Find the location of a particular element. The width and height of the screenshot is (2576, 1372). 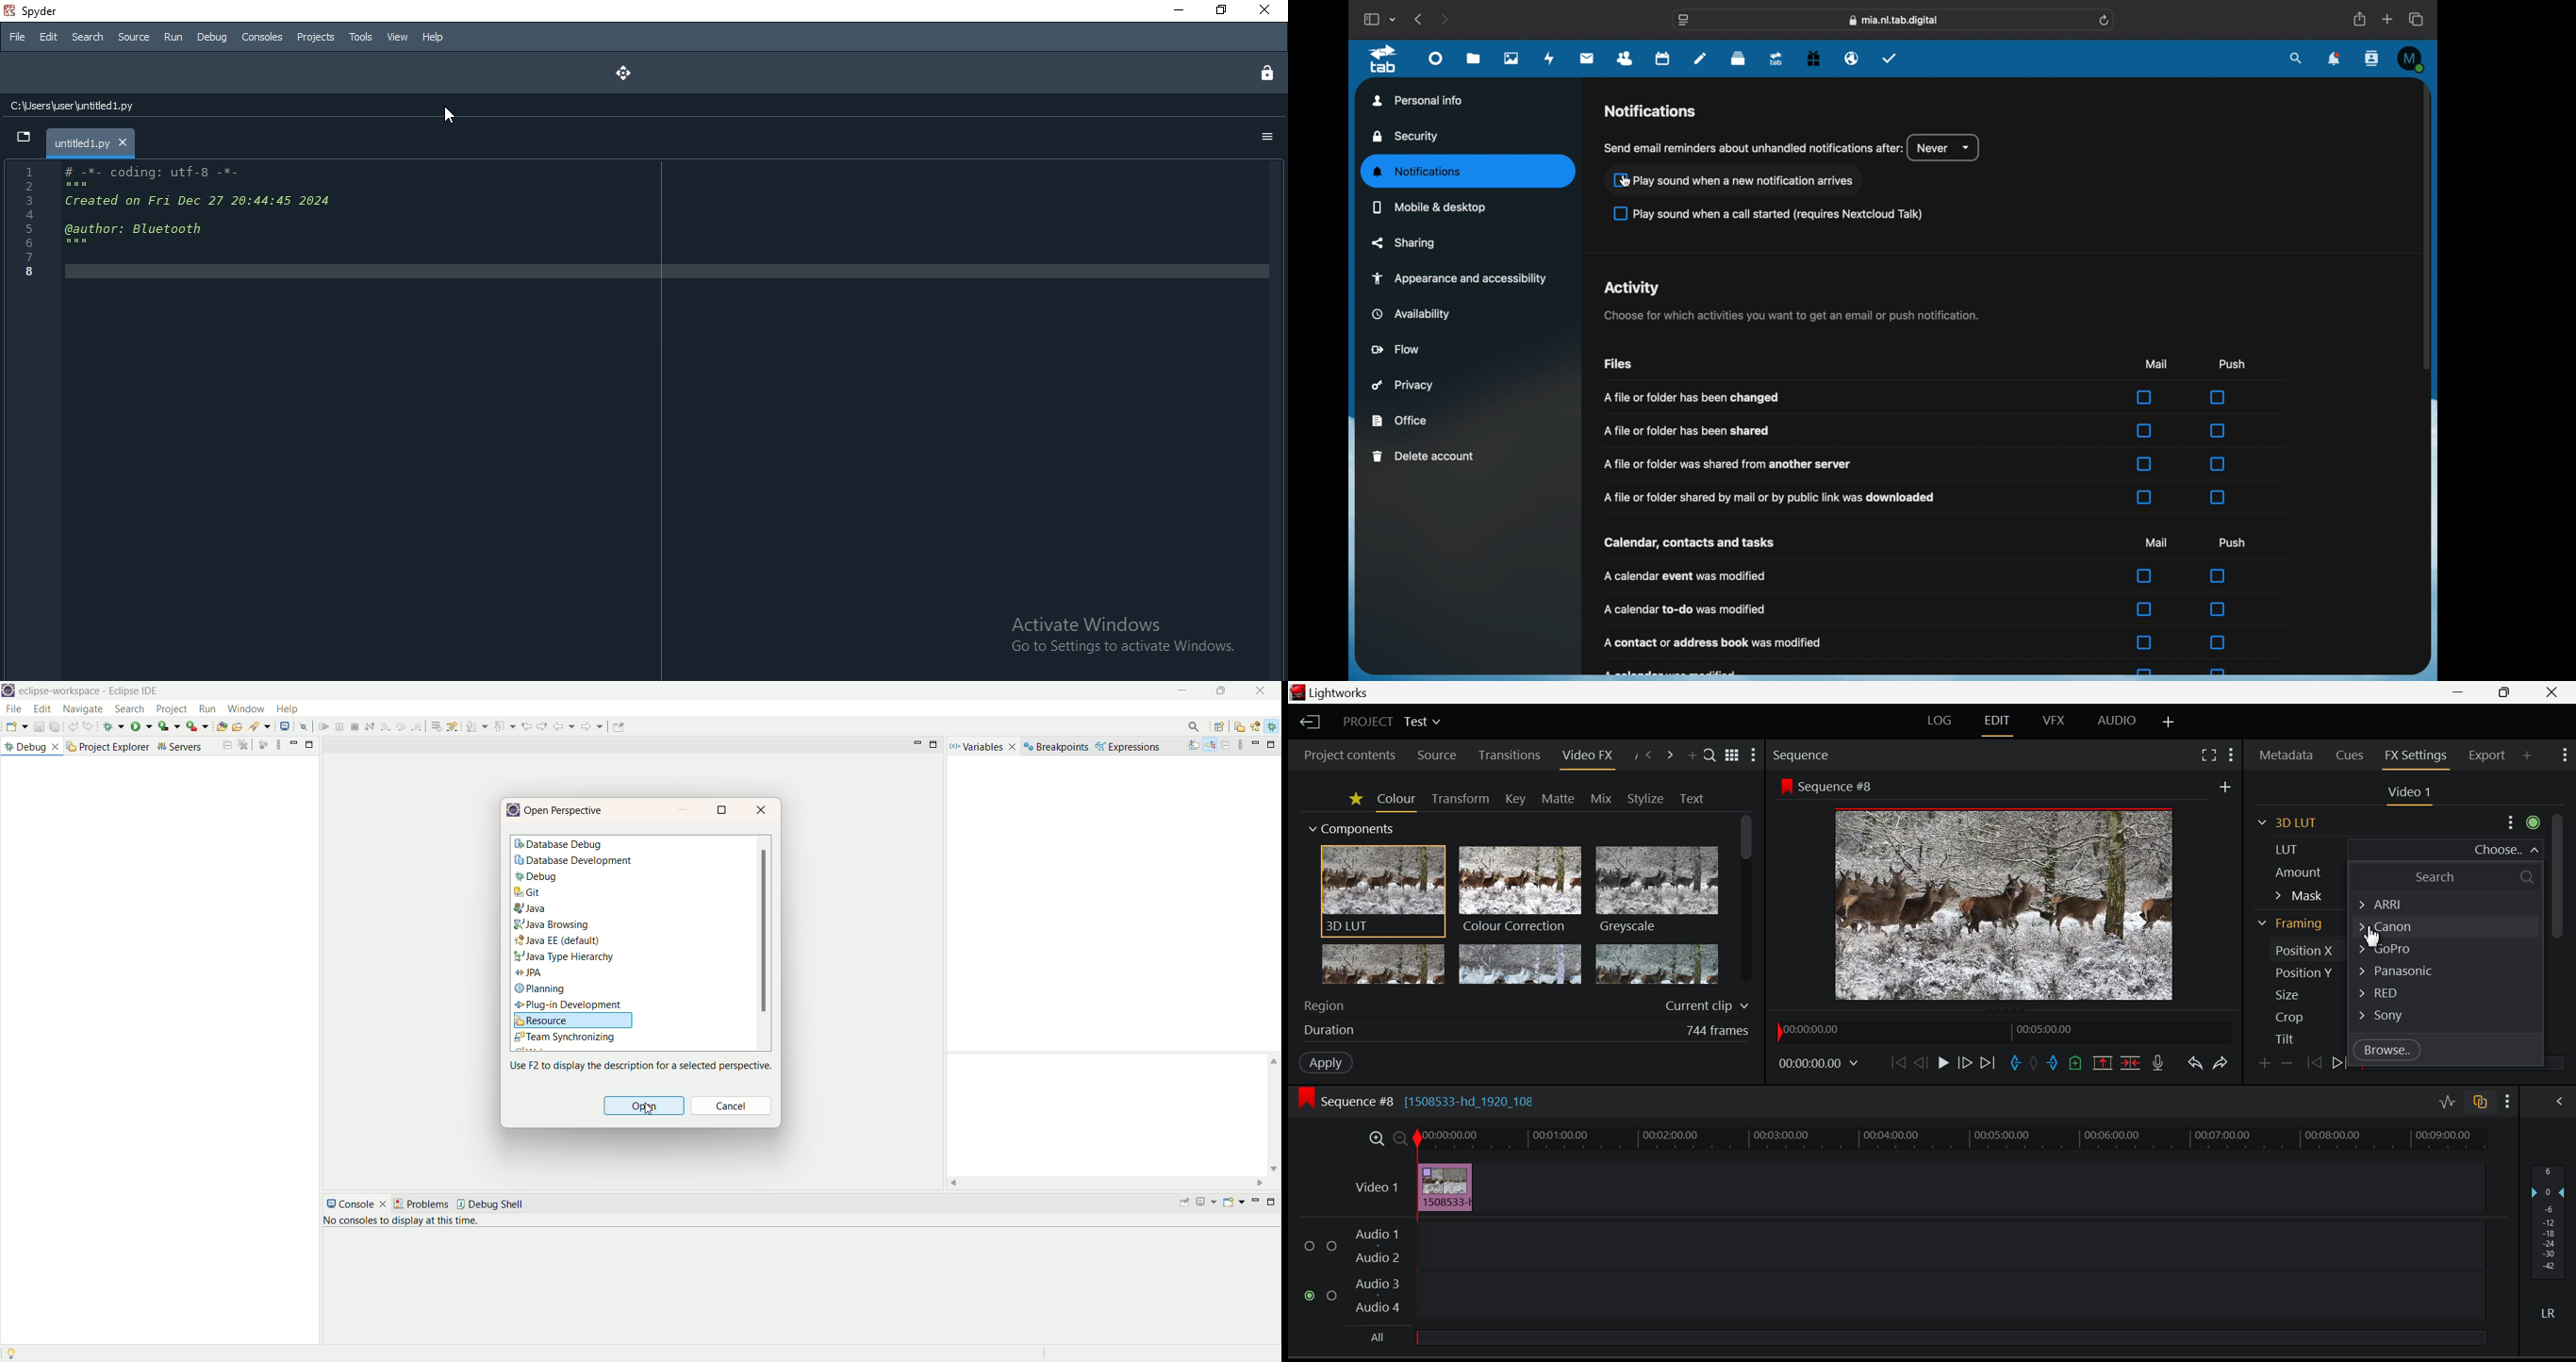

variables is located at coordinates (983, 746).